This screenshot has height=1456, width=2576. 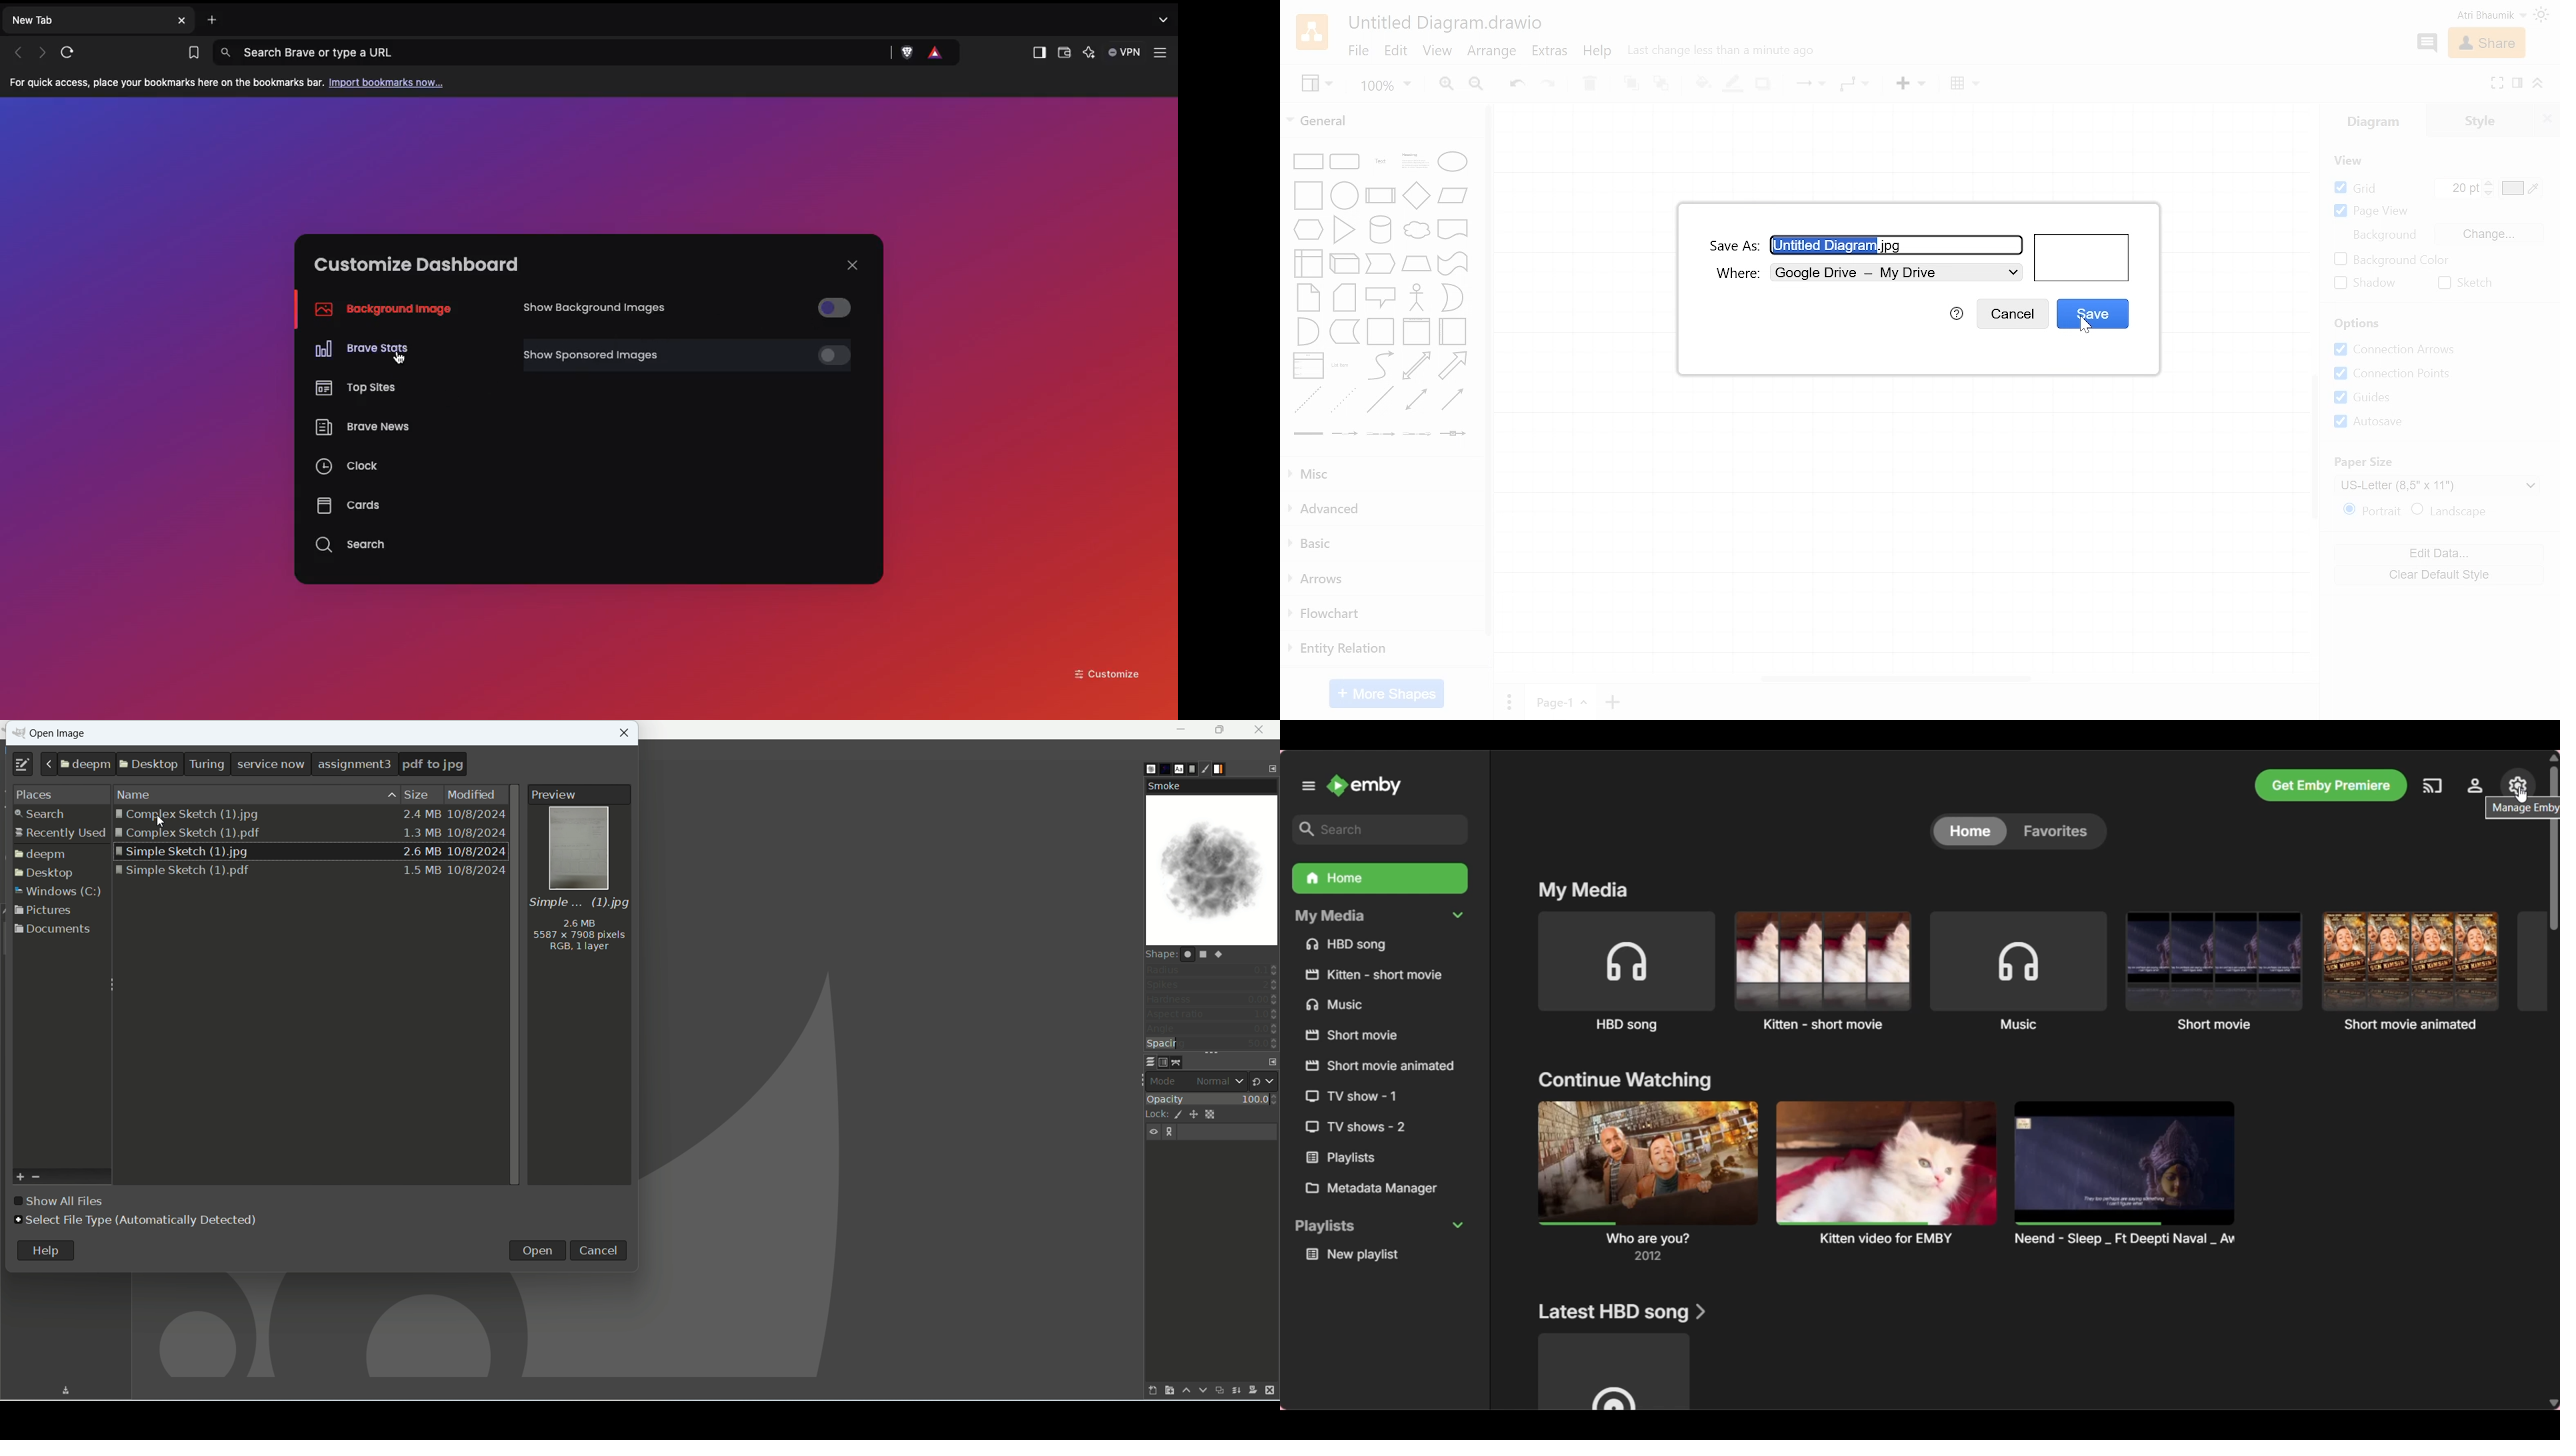 I want to click on Zoom, so click(x=1389, y=87).